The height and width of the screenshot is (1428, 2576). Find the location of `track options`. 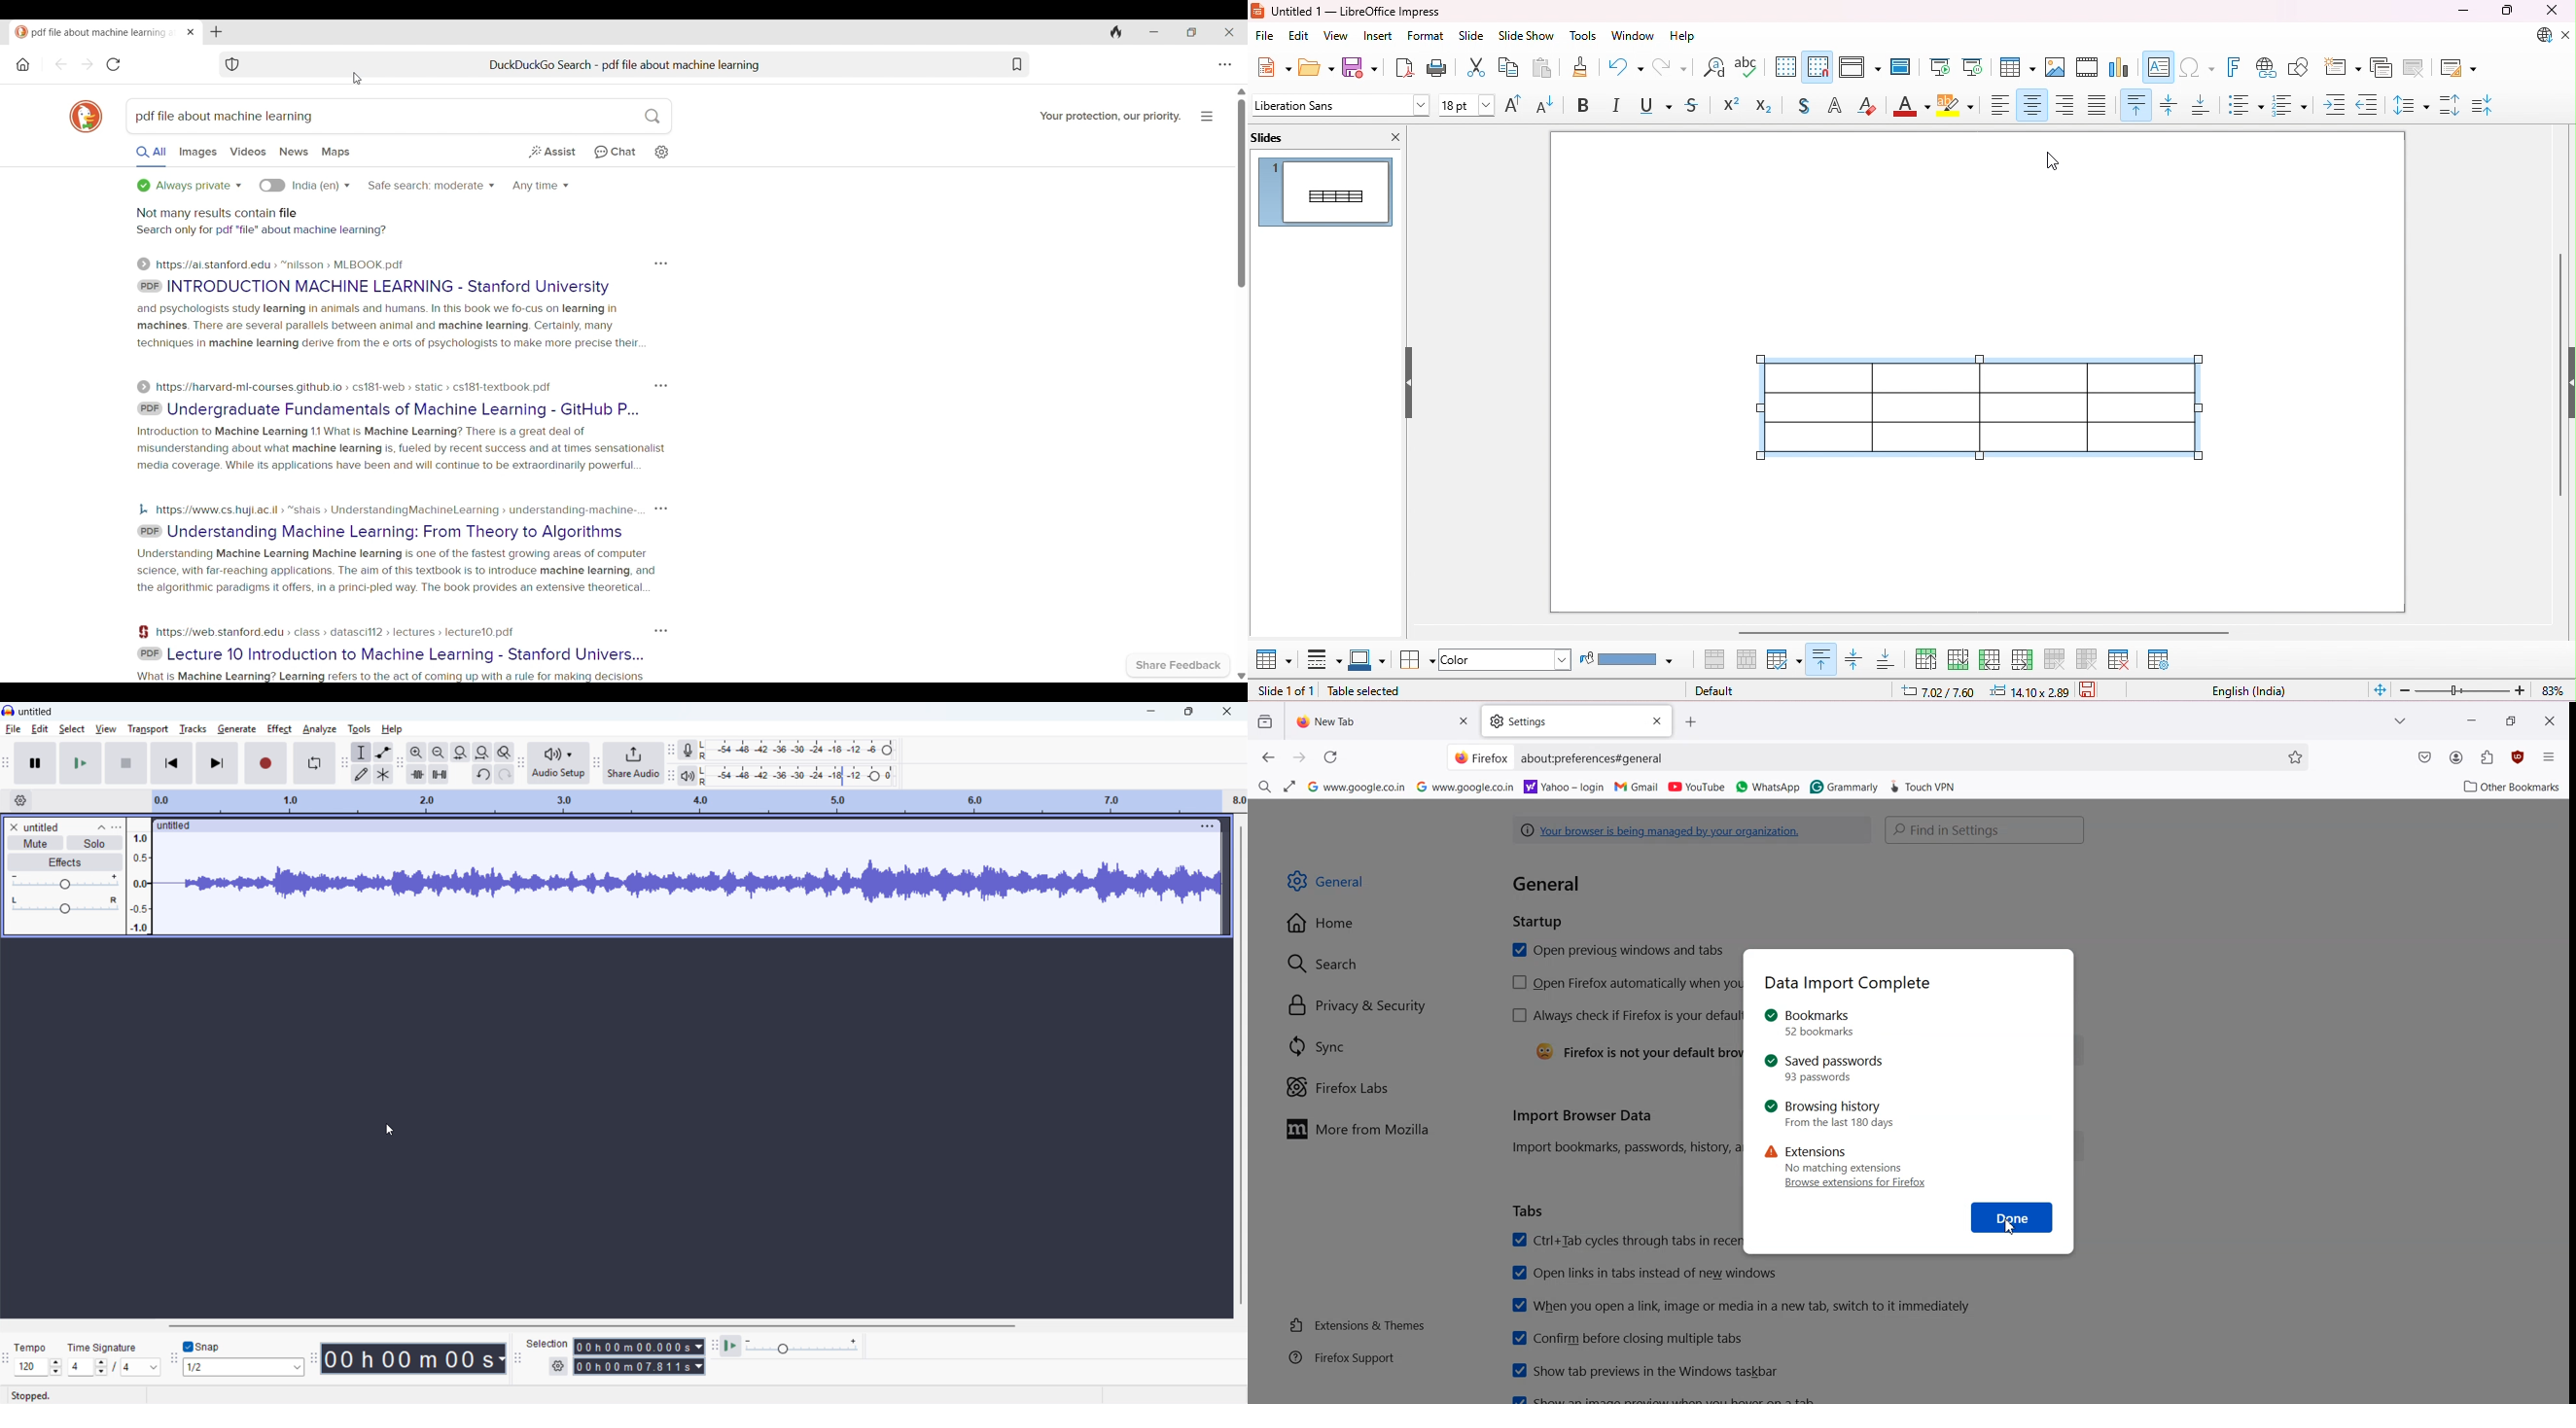

track options is located at coordinates (1199, 826).